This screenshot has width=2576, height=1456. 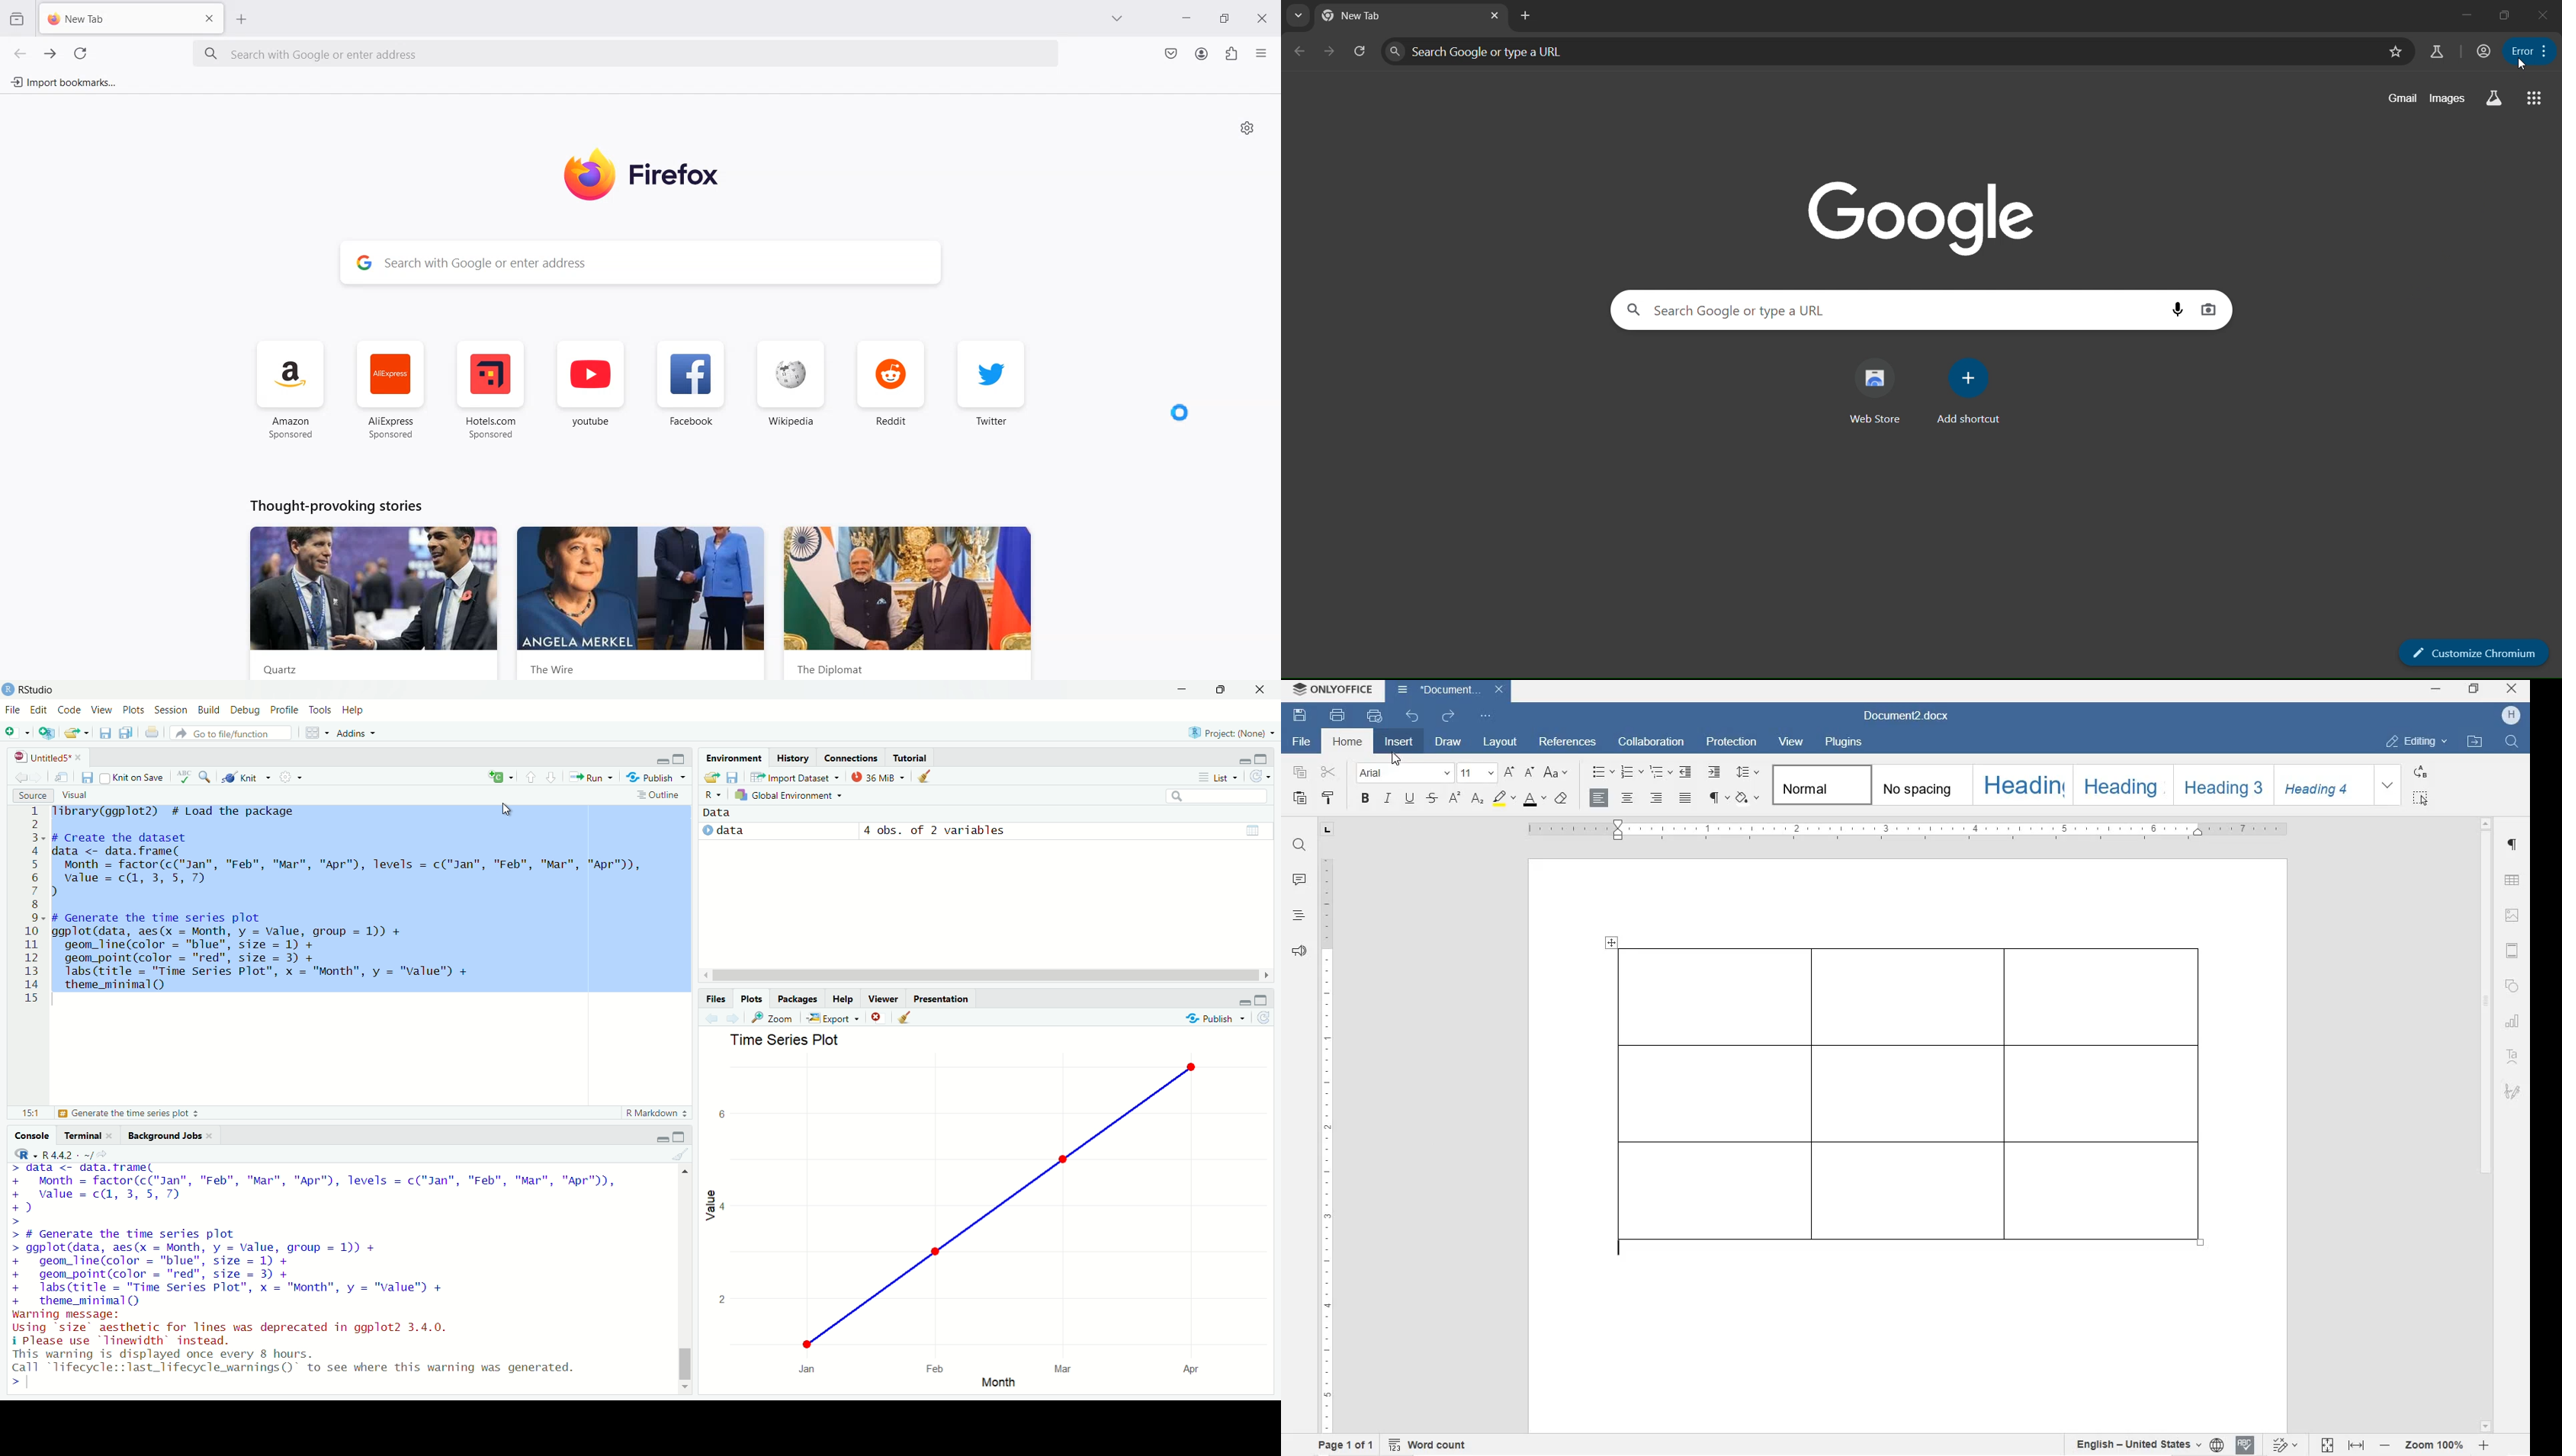 What do you see at coordinates (1455, 799) in the screenshot?
I see `superscript` at bounding box center [1455, 799].